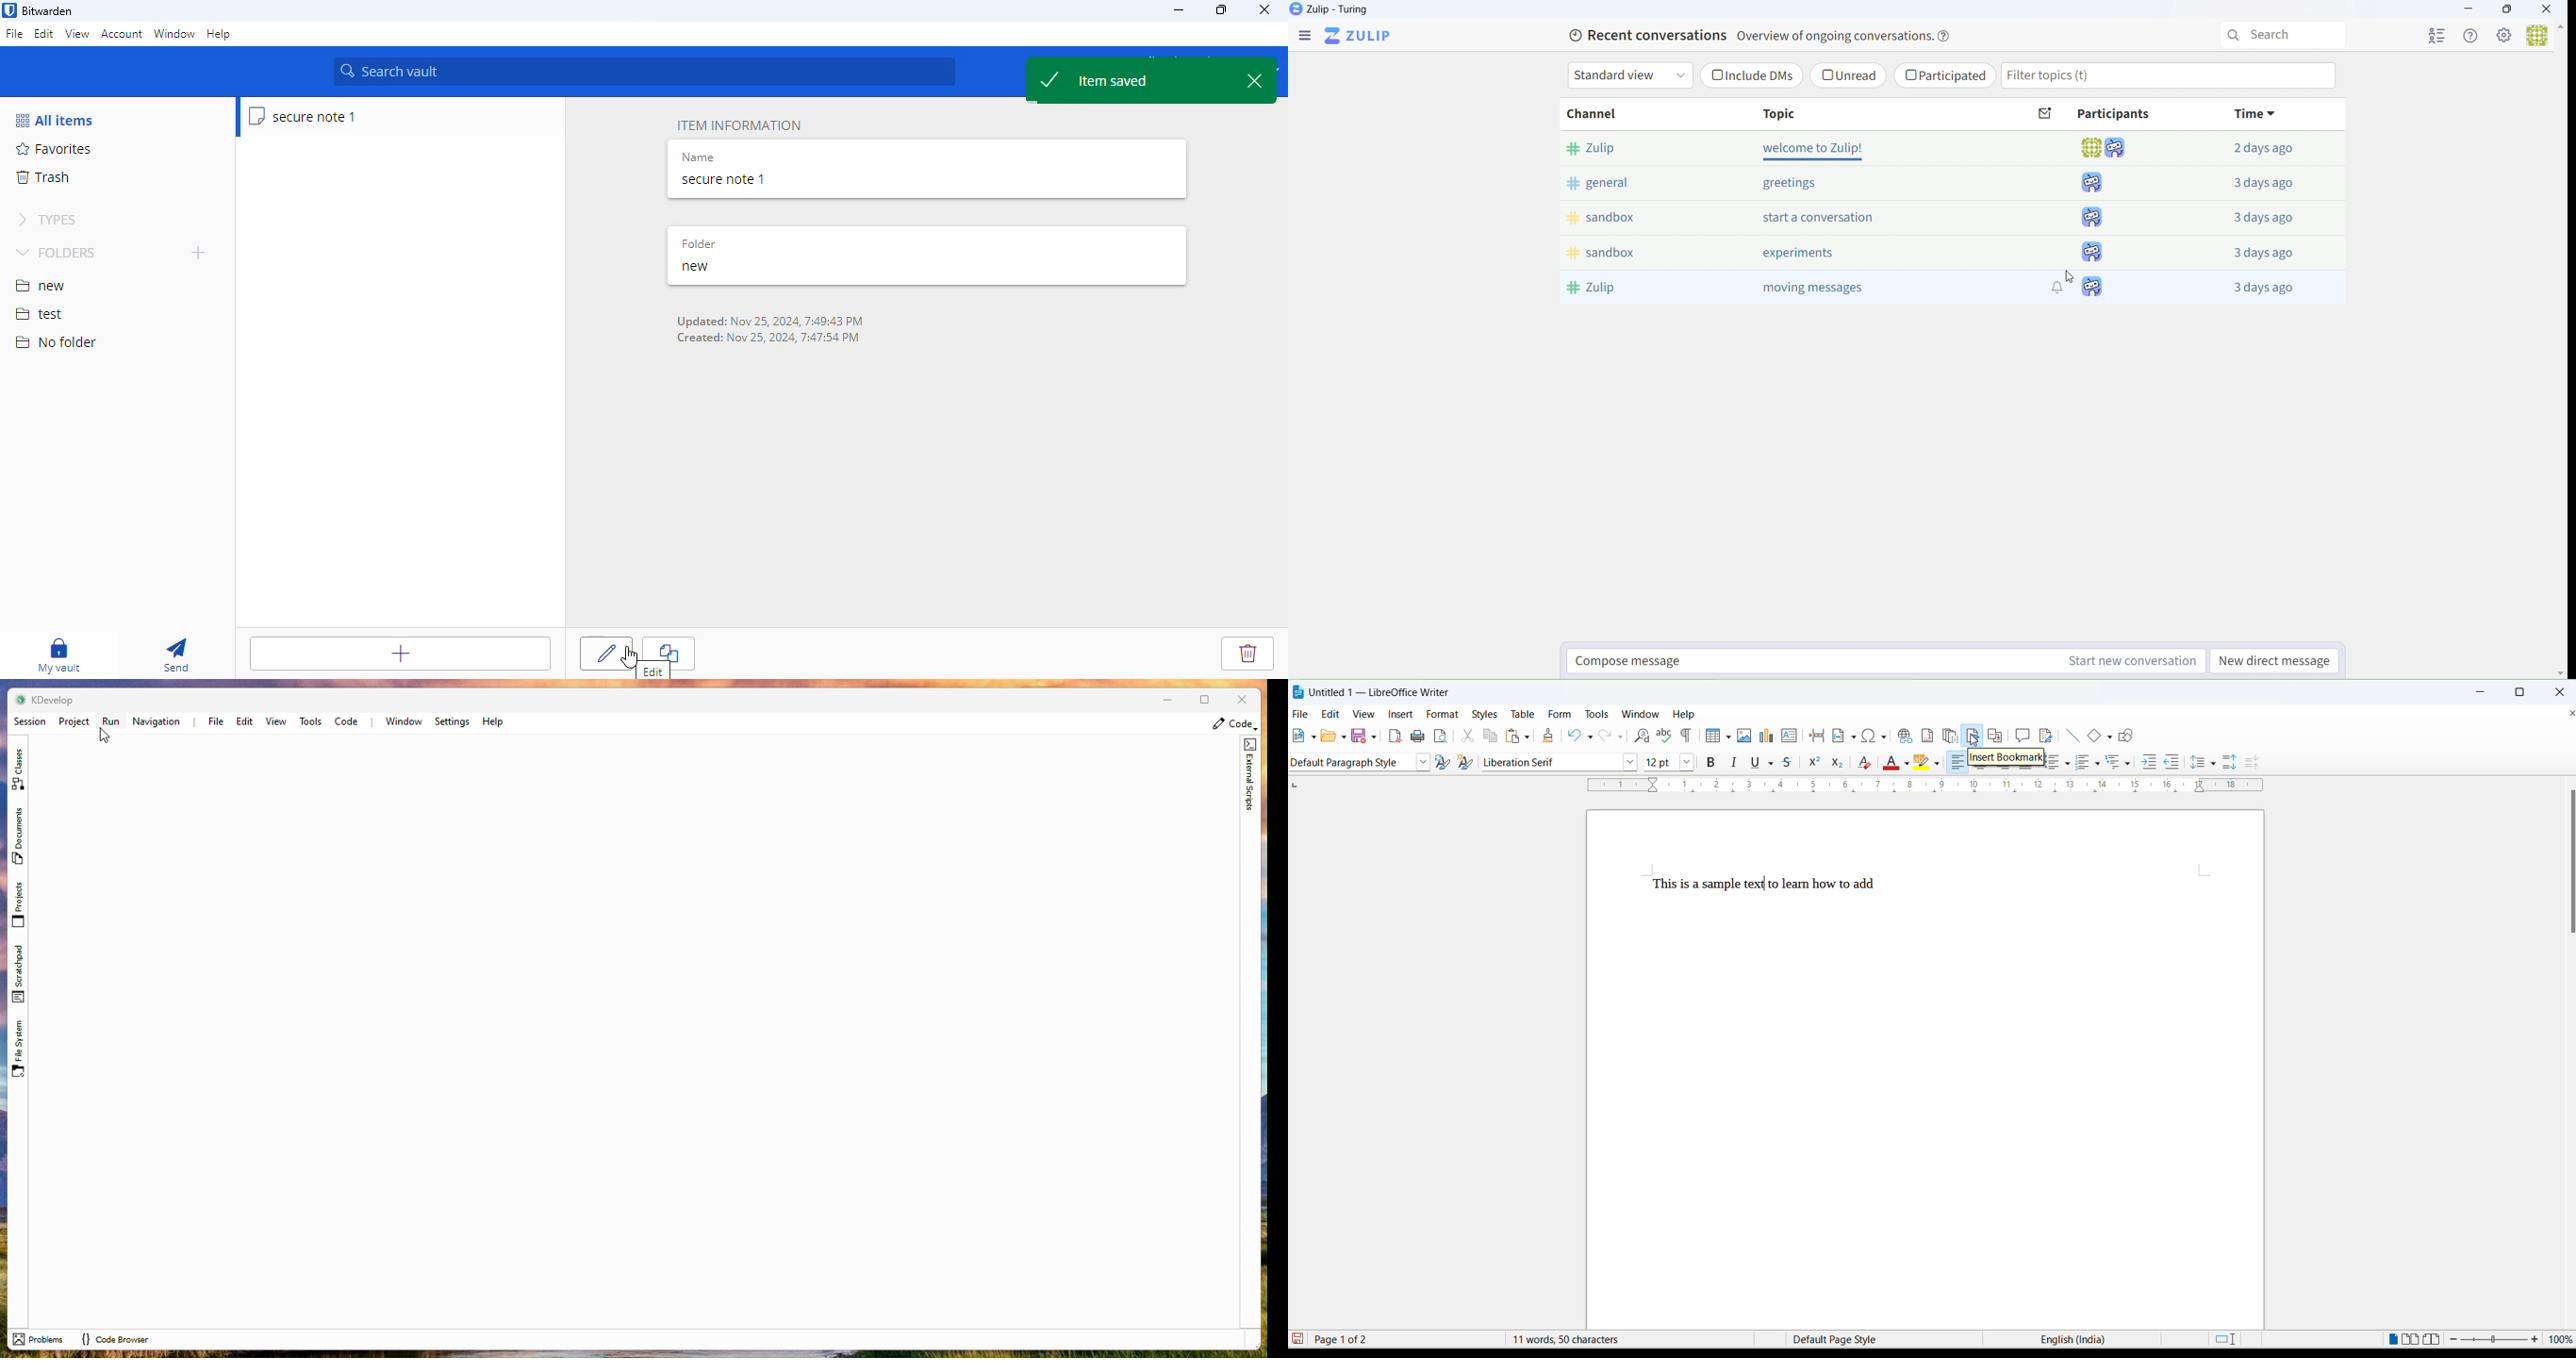 The height and width of the screenshot is (1372, 2576). Describe the element at coordinates (1373, 738) in the screenshot. I see `save options` at that location.